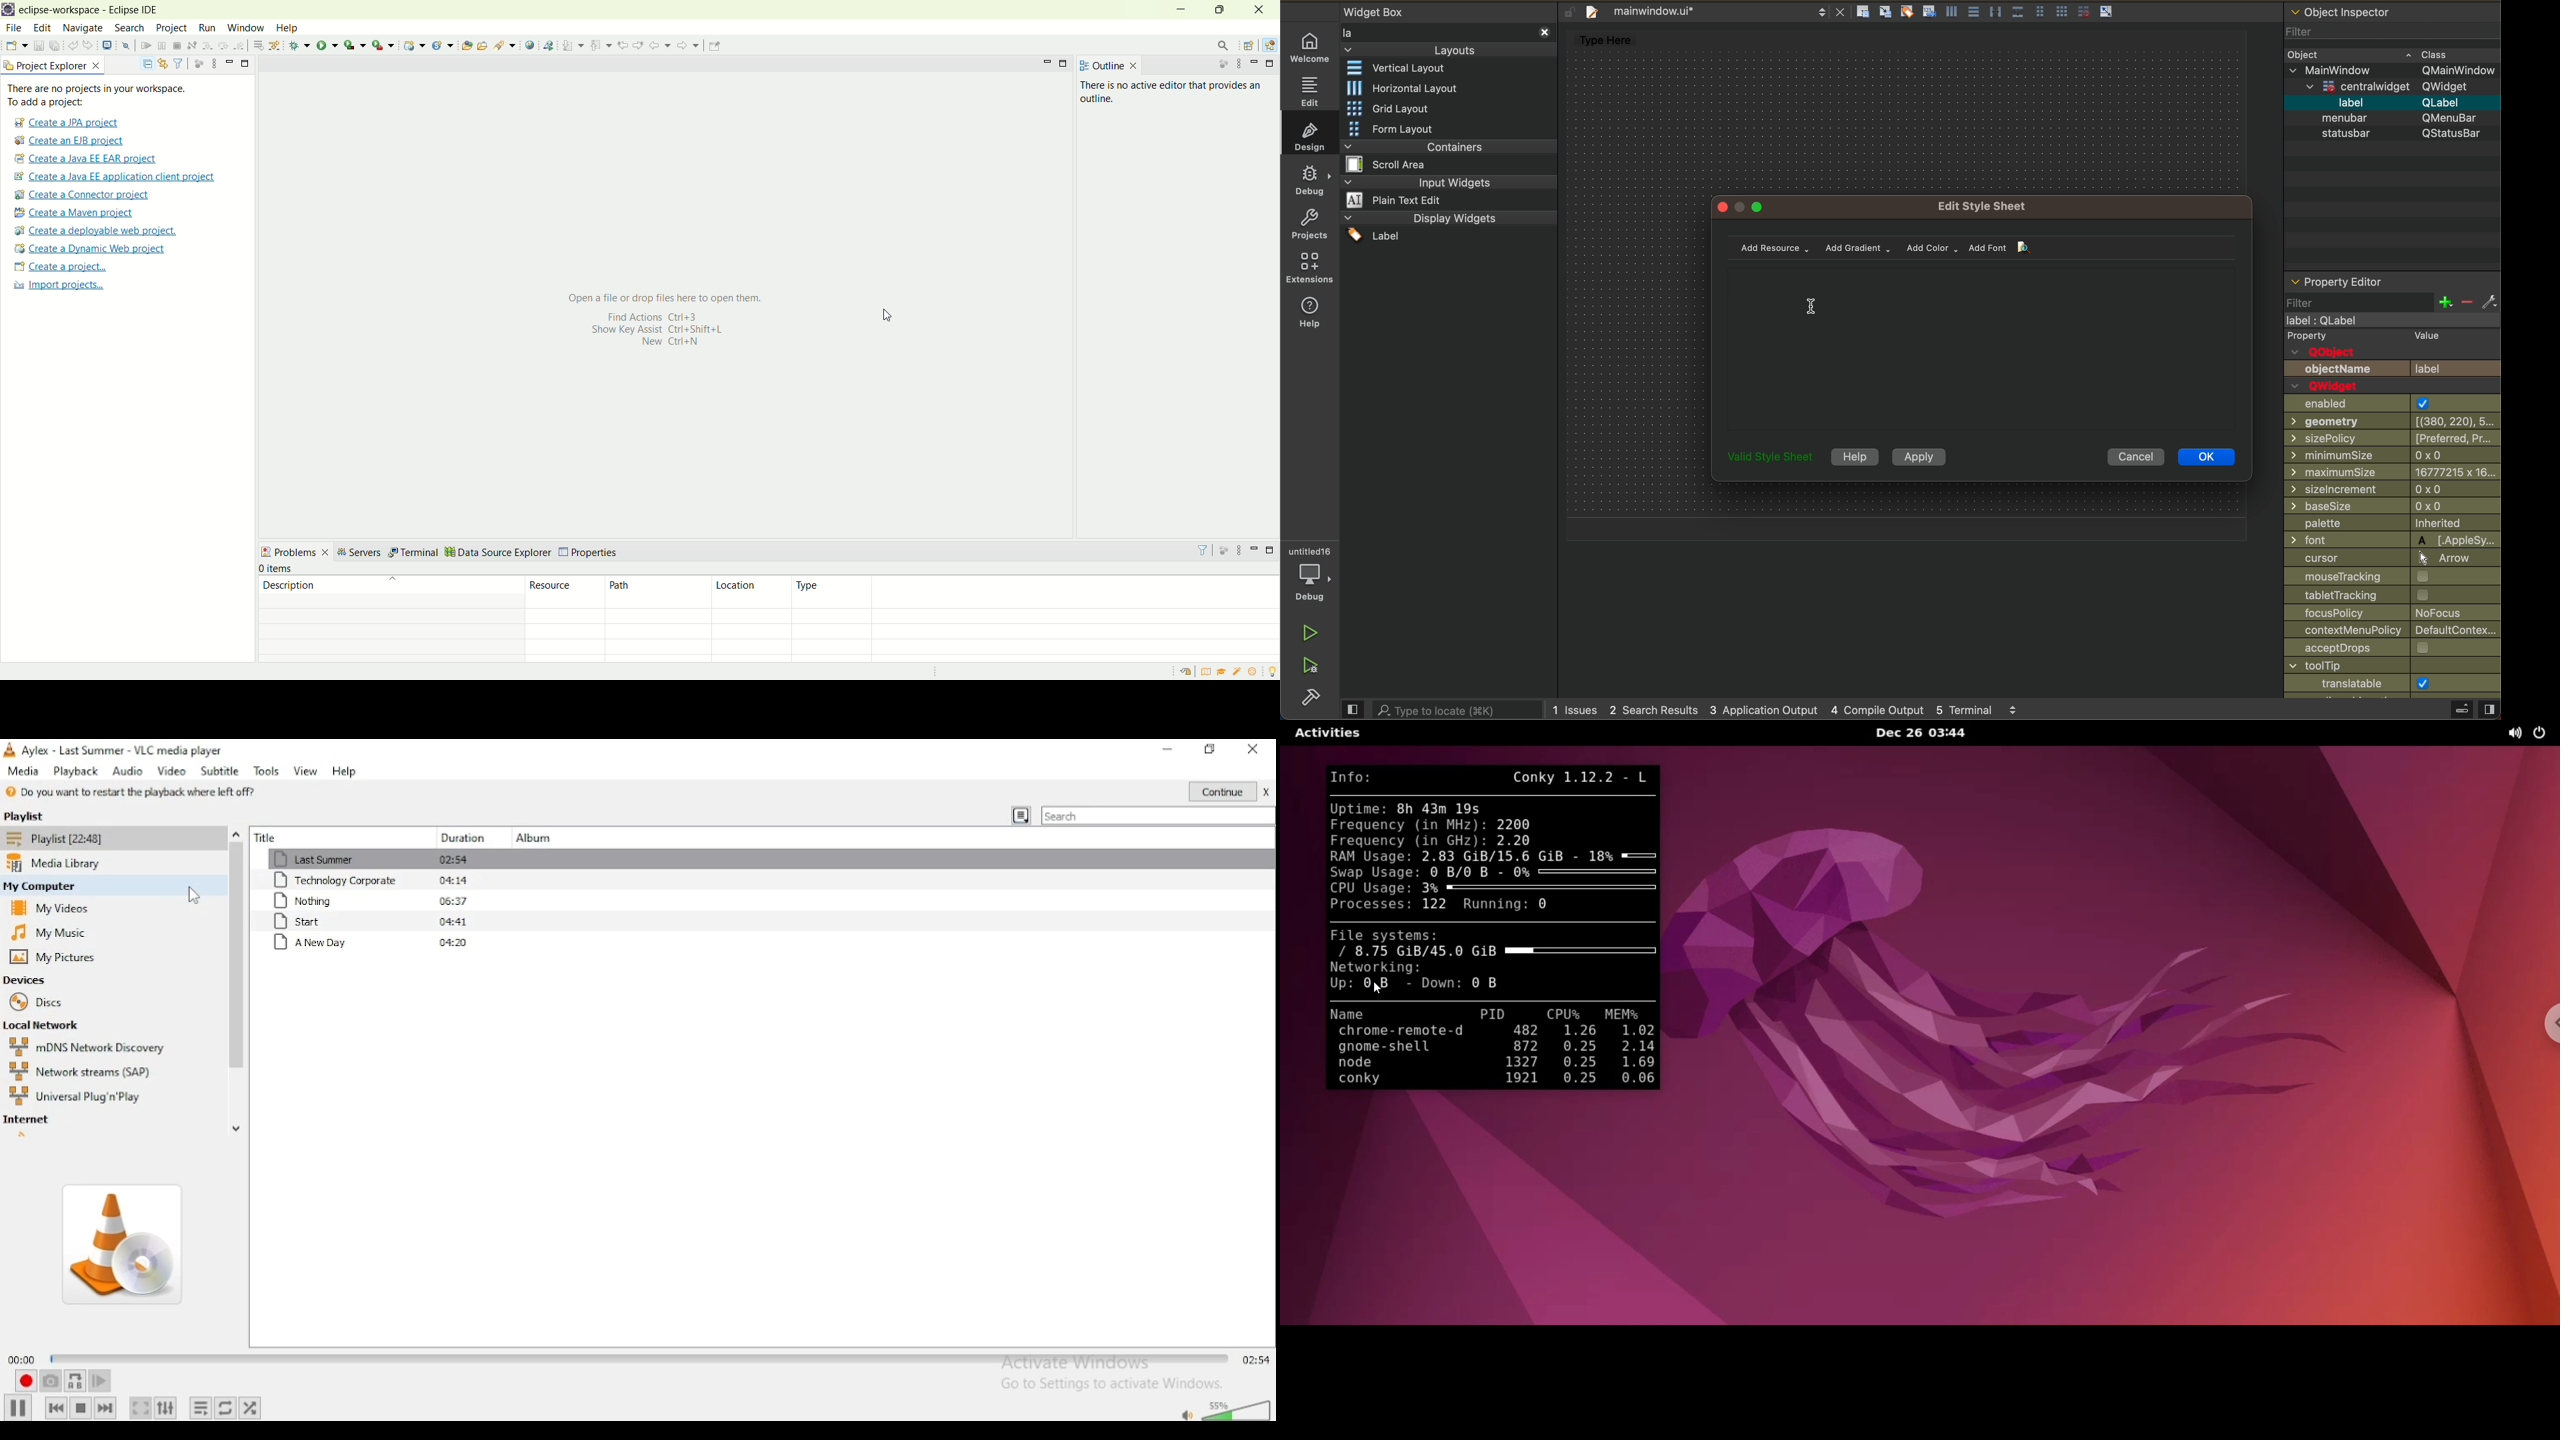  What do you see at coordinates (42, 816) in the screenshot?
I see `playlist` at bounding box center [42, 816].